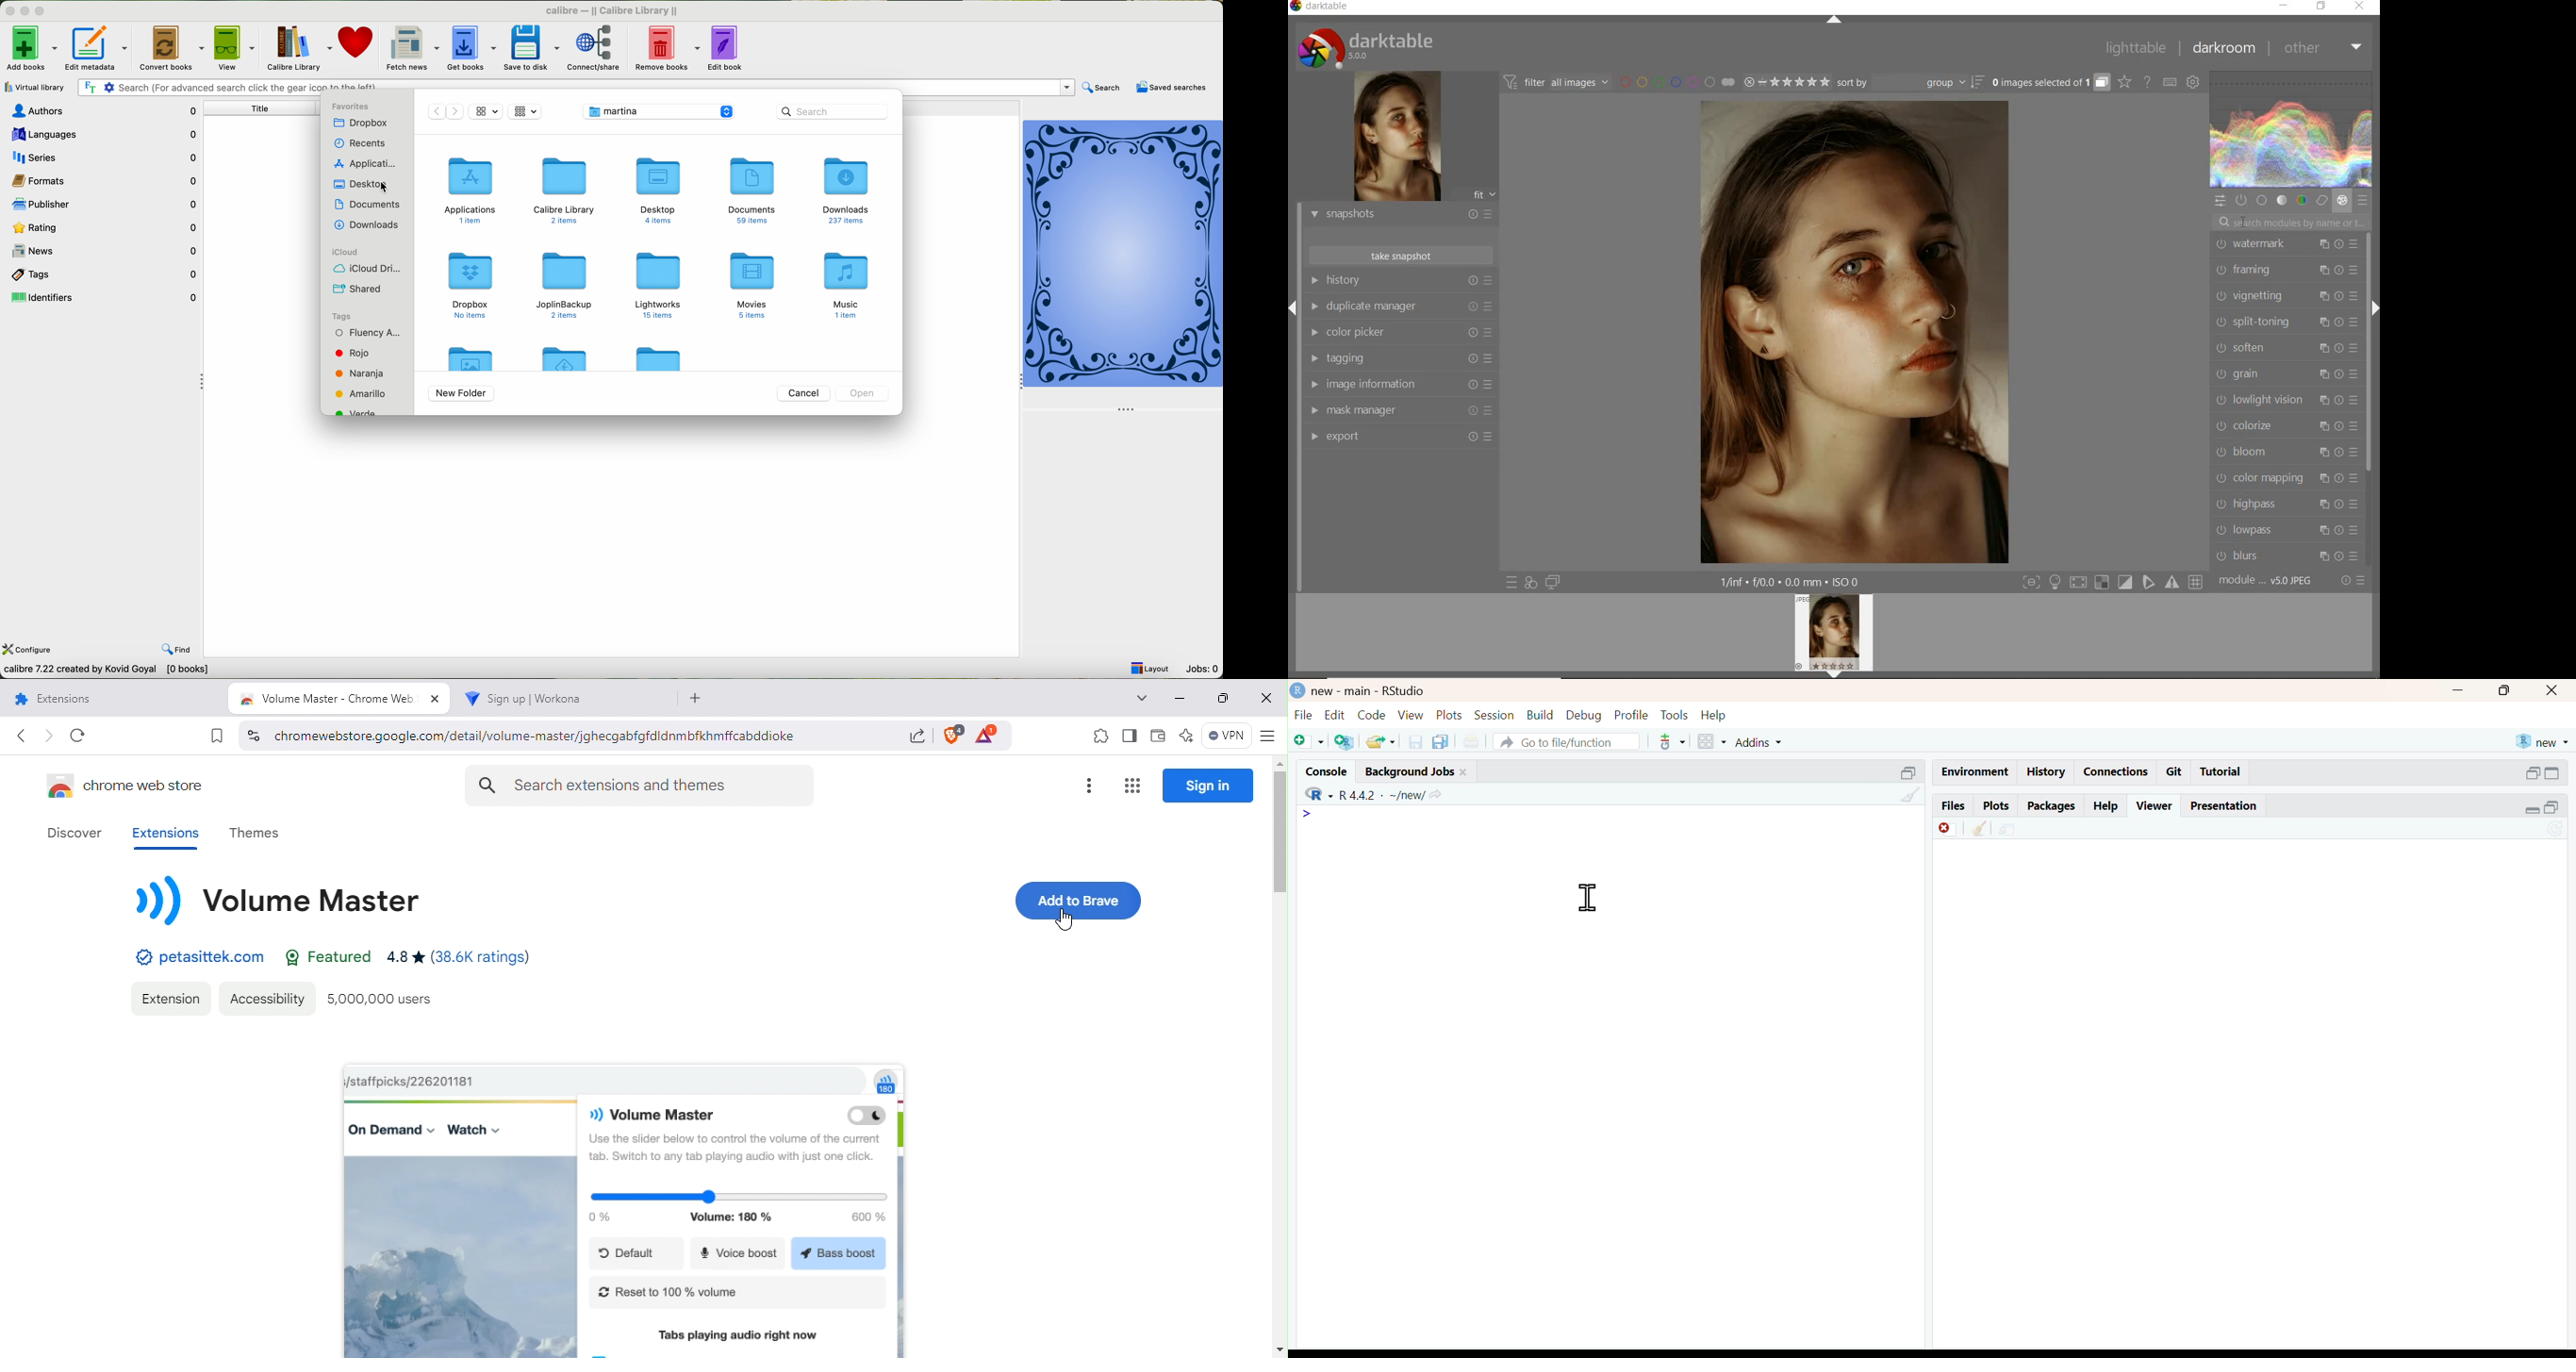  I want to click on background jobs, so click(1410, 772).